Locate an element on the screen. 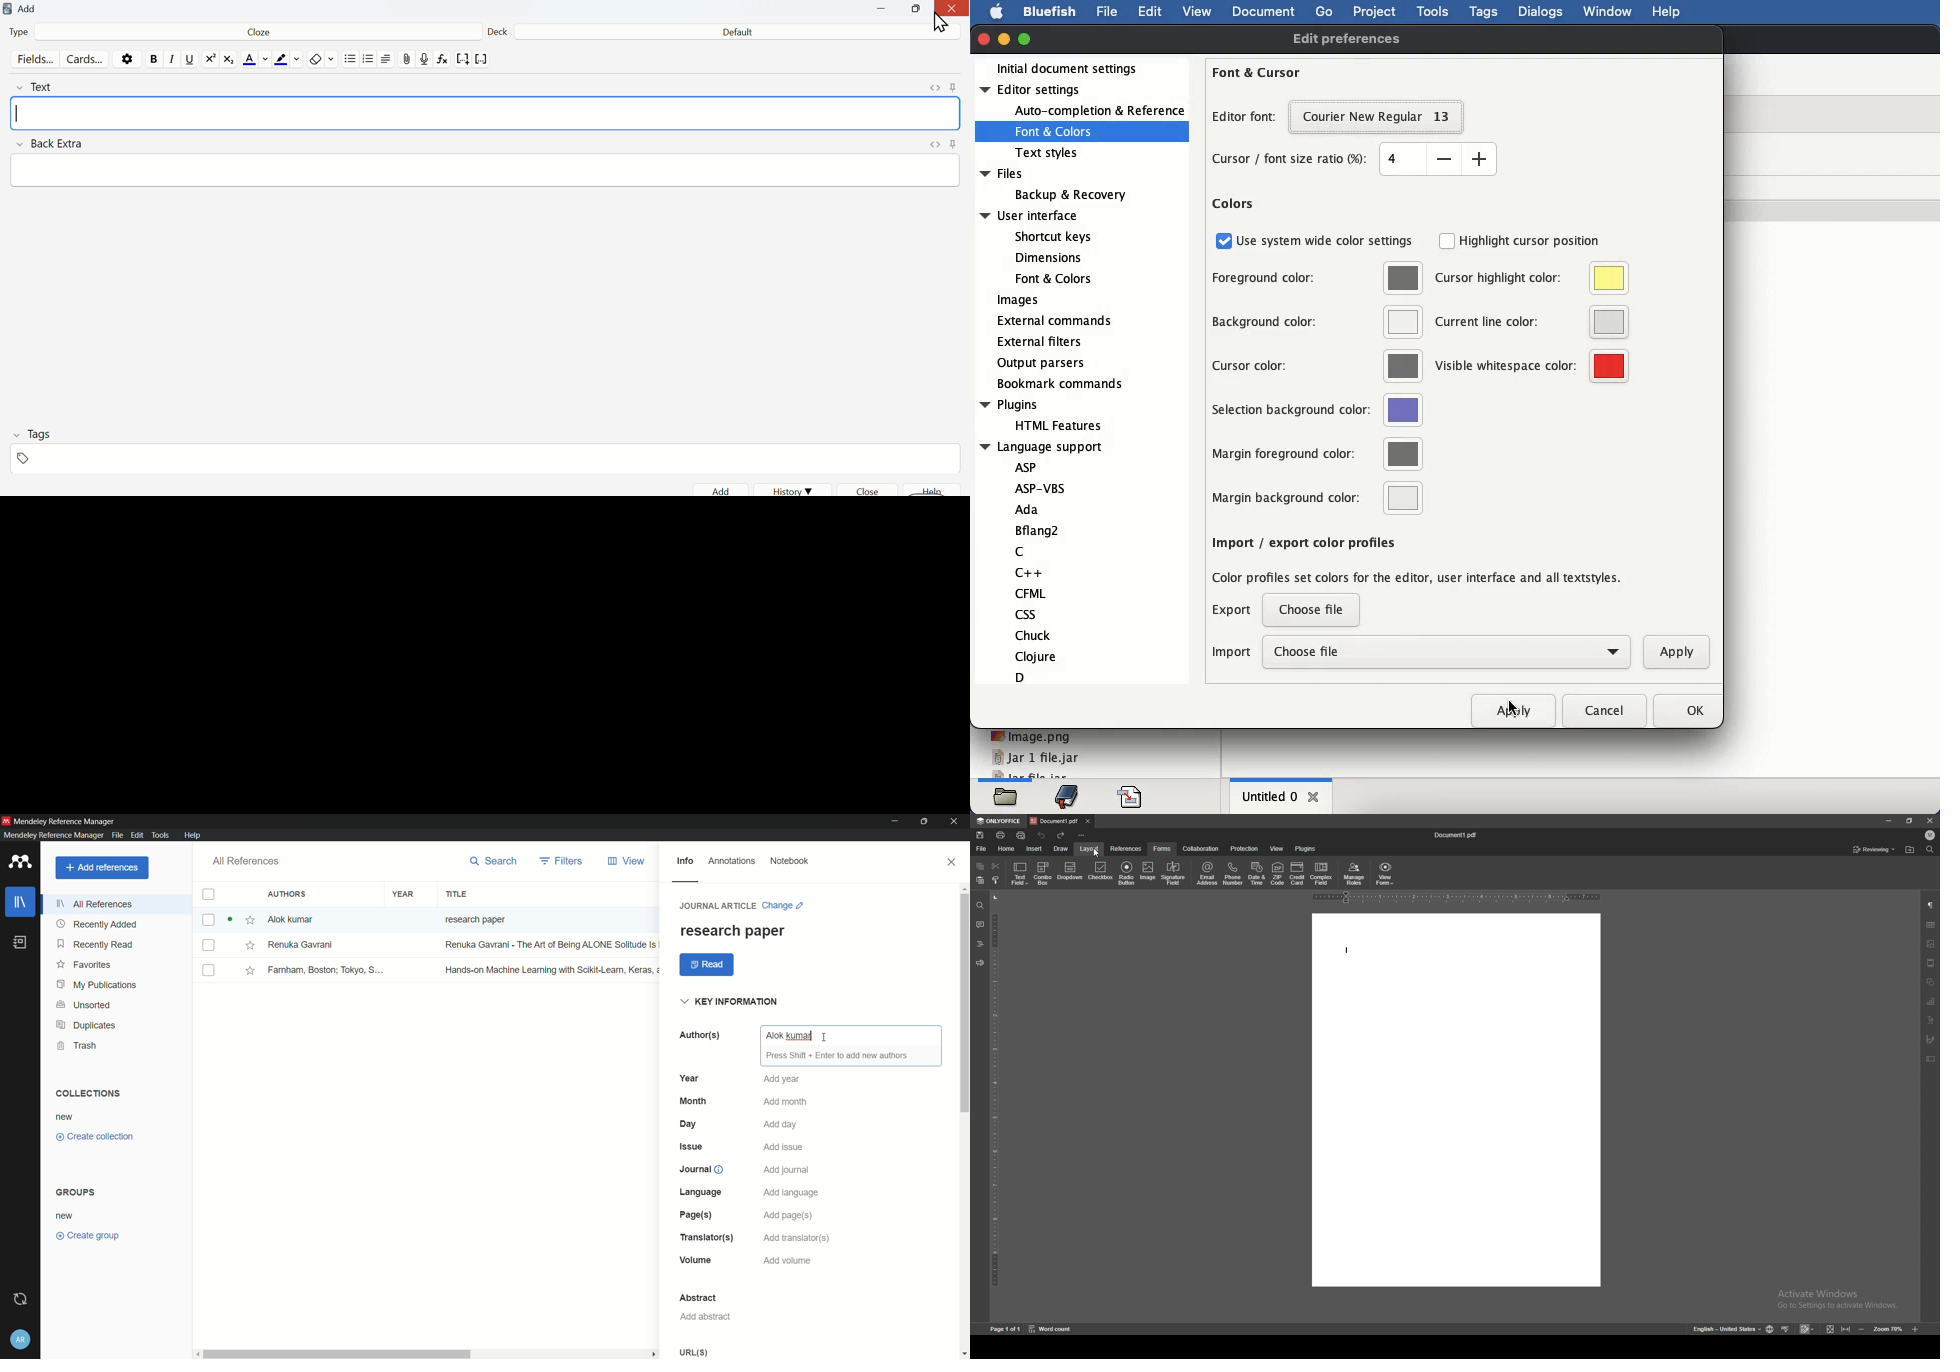 Image resolution: width=1960 pixels, height=1372 pixels. vertical scrollbar is located at coordinates (964, 1121).